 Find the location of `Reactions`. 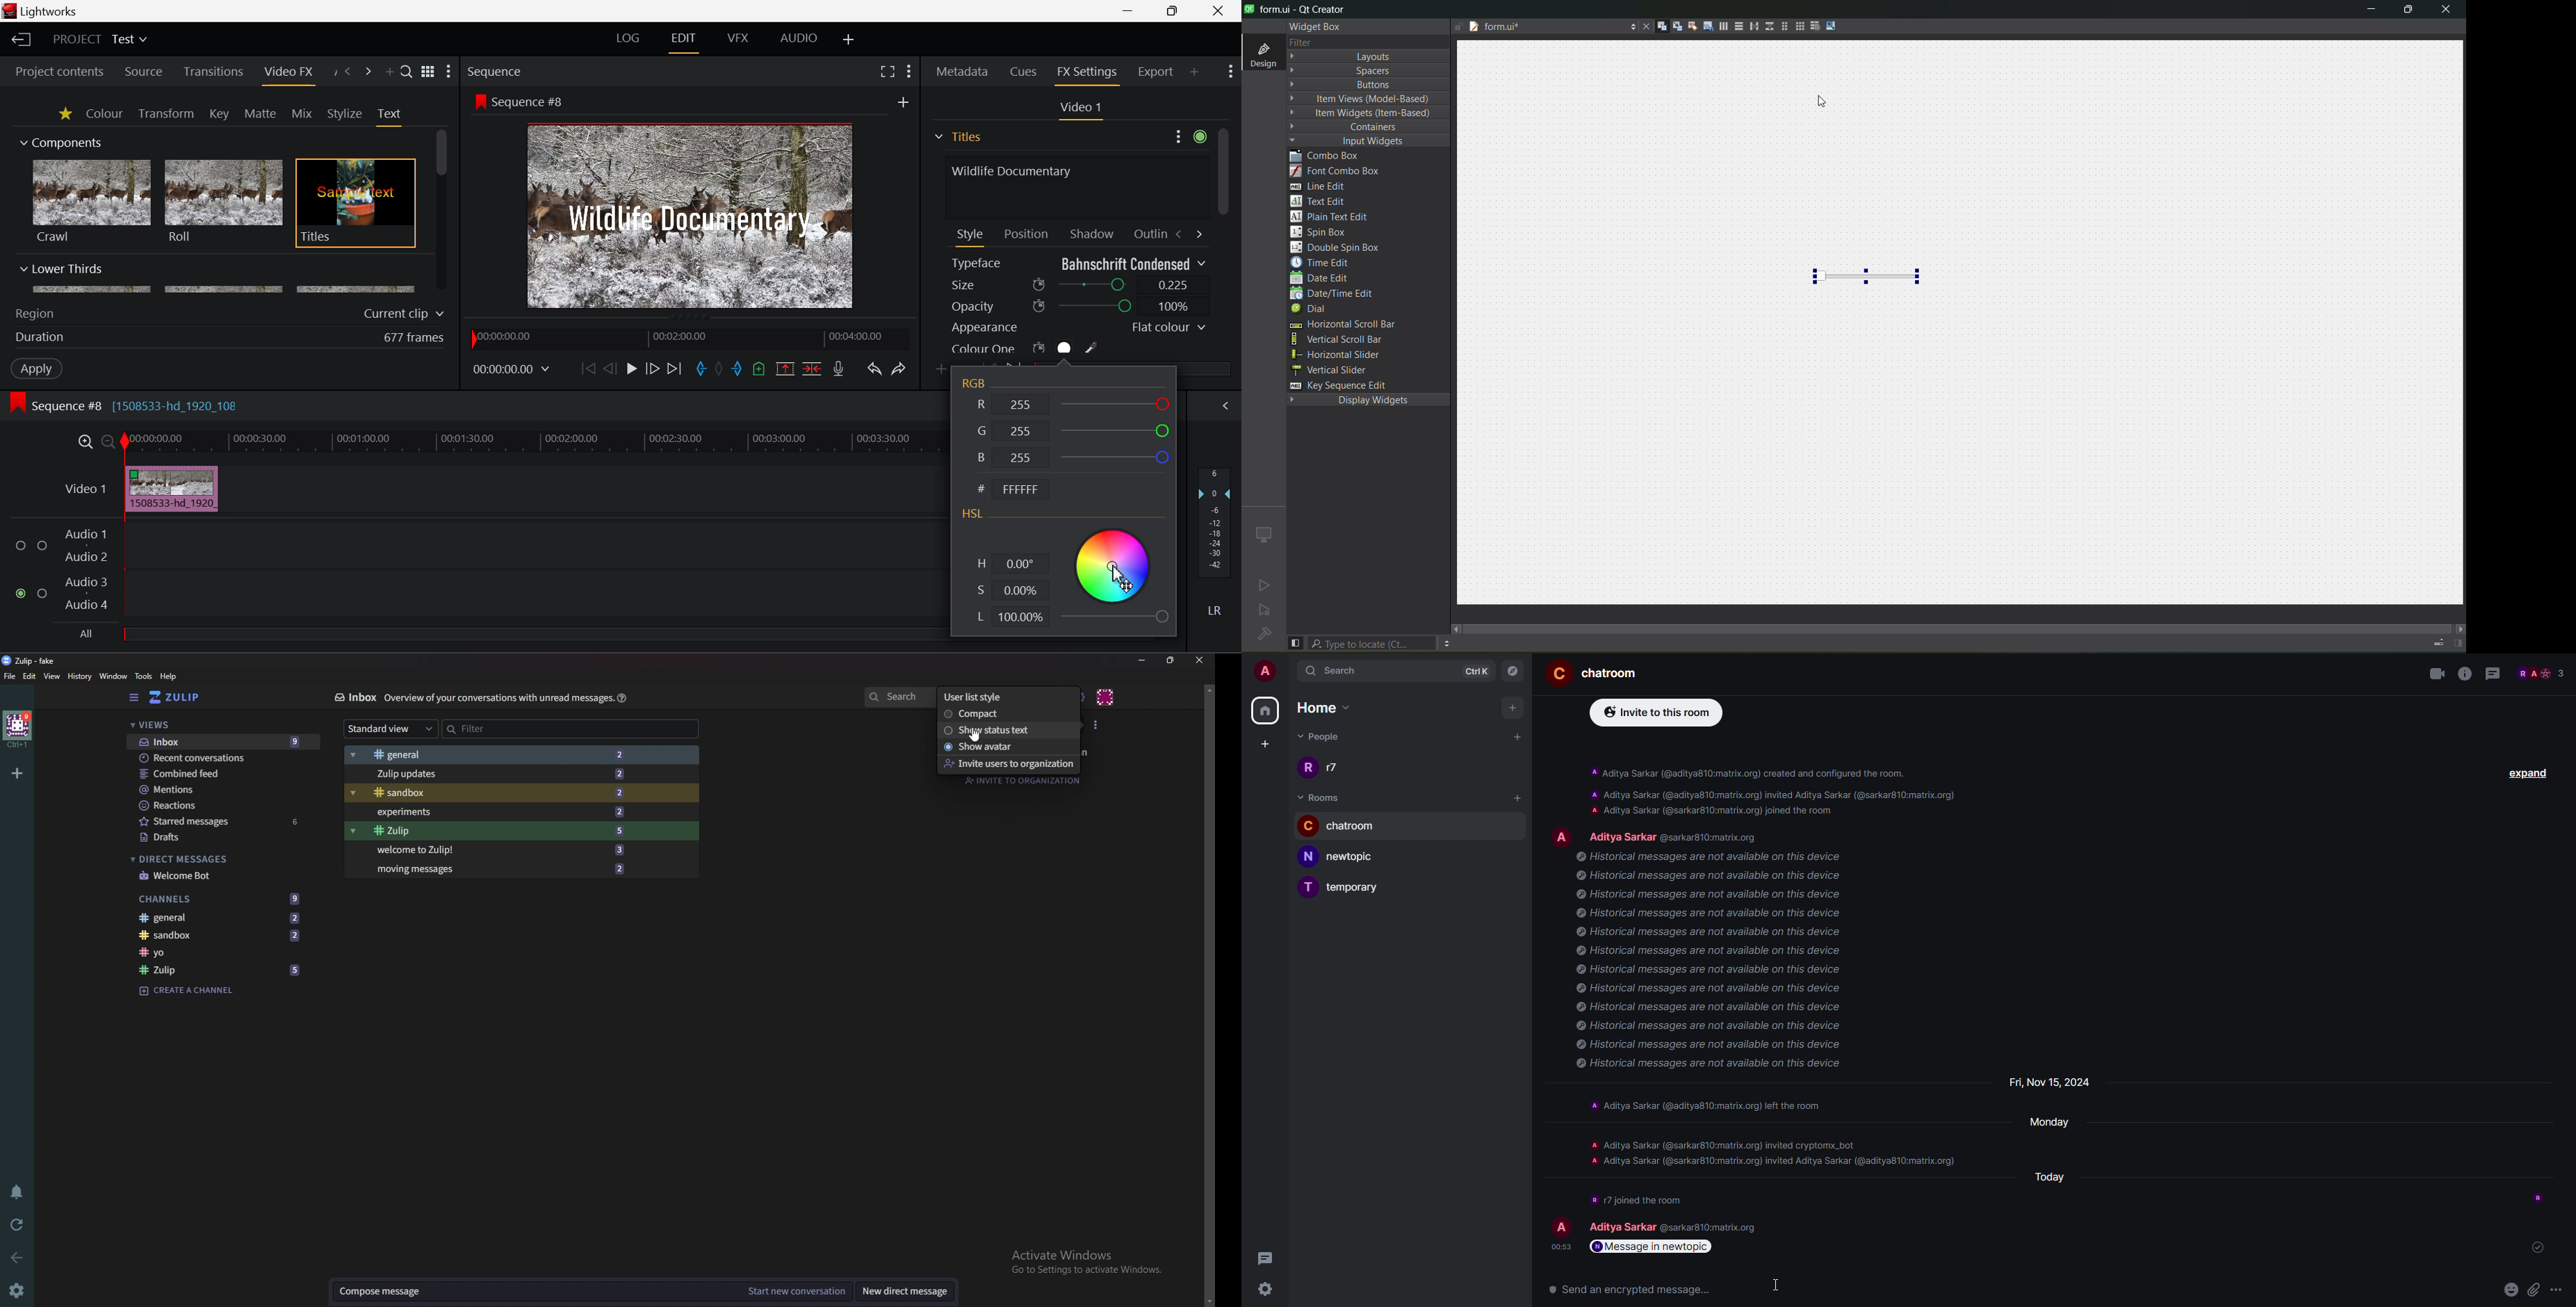

Reactions is located at coordinates (208, 805).